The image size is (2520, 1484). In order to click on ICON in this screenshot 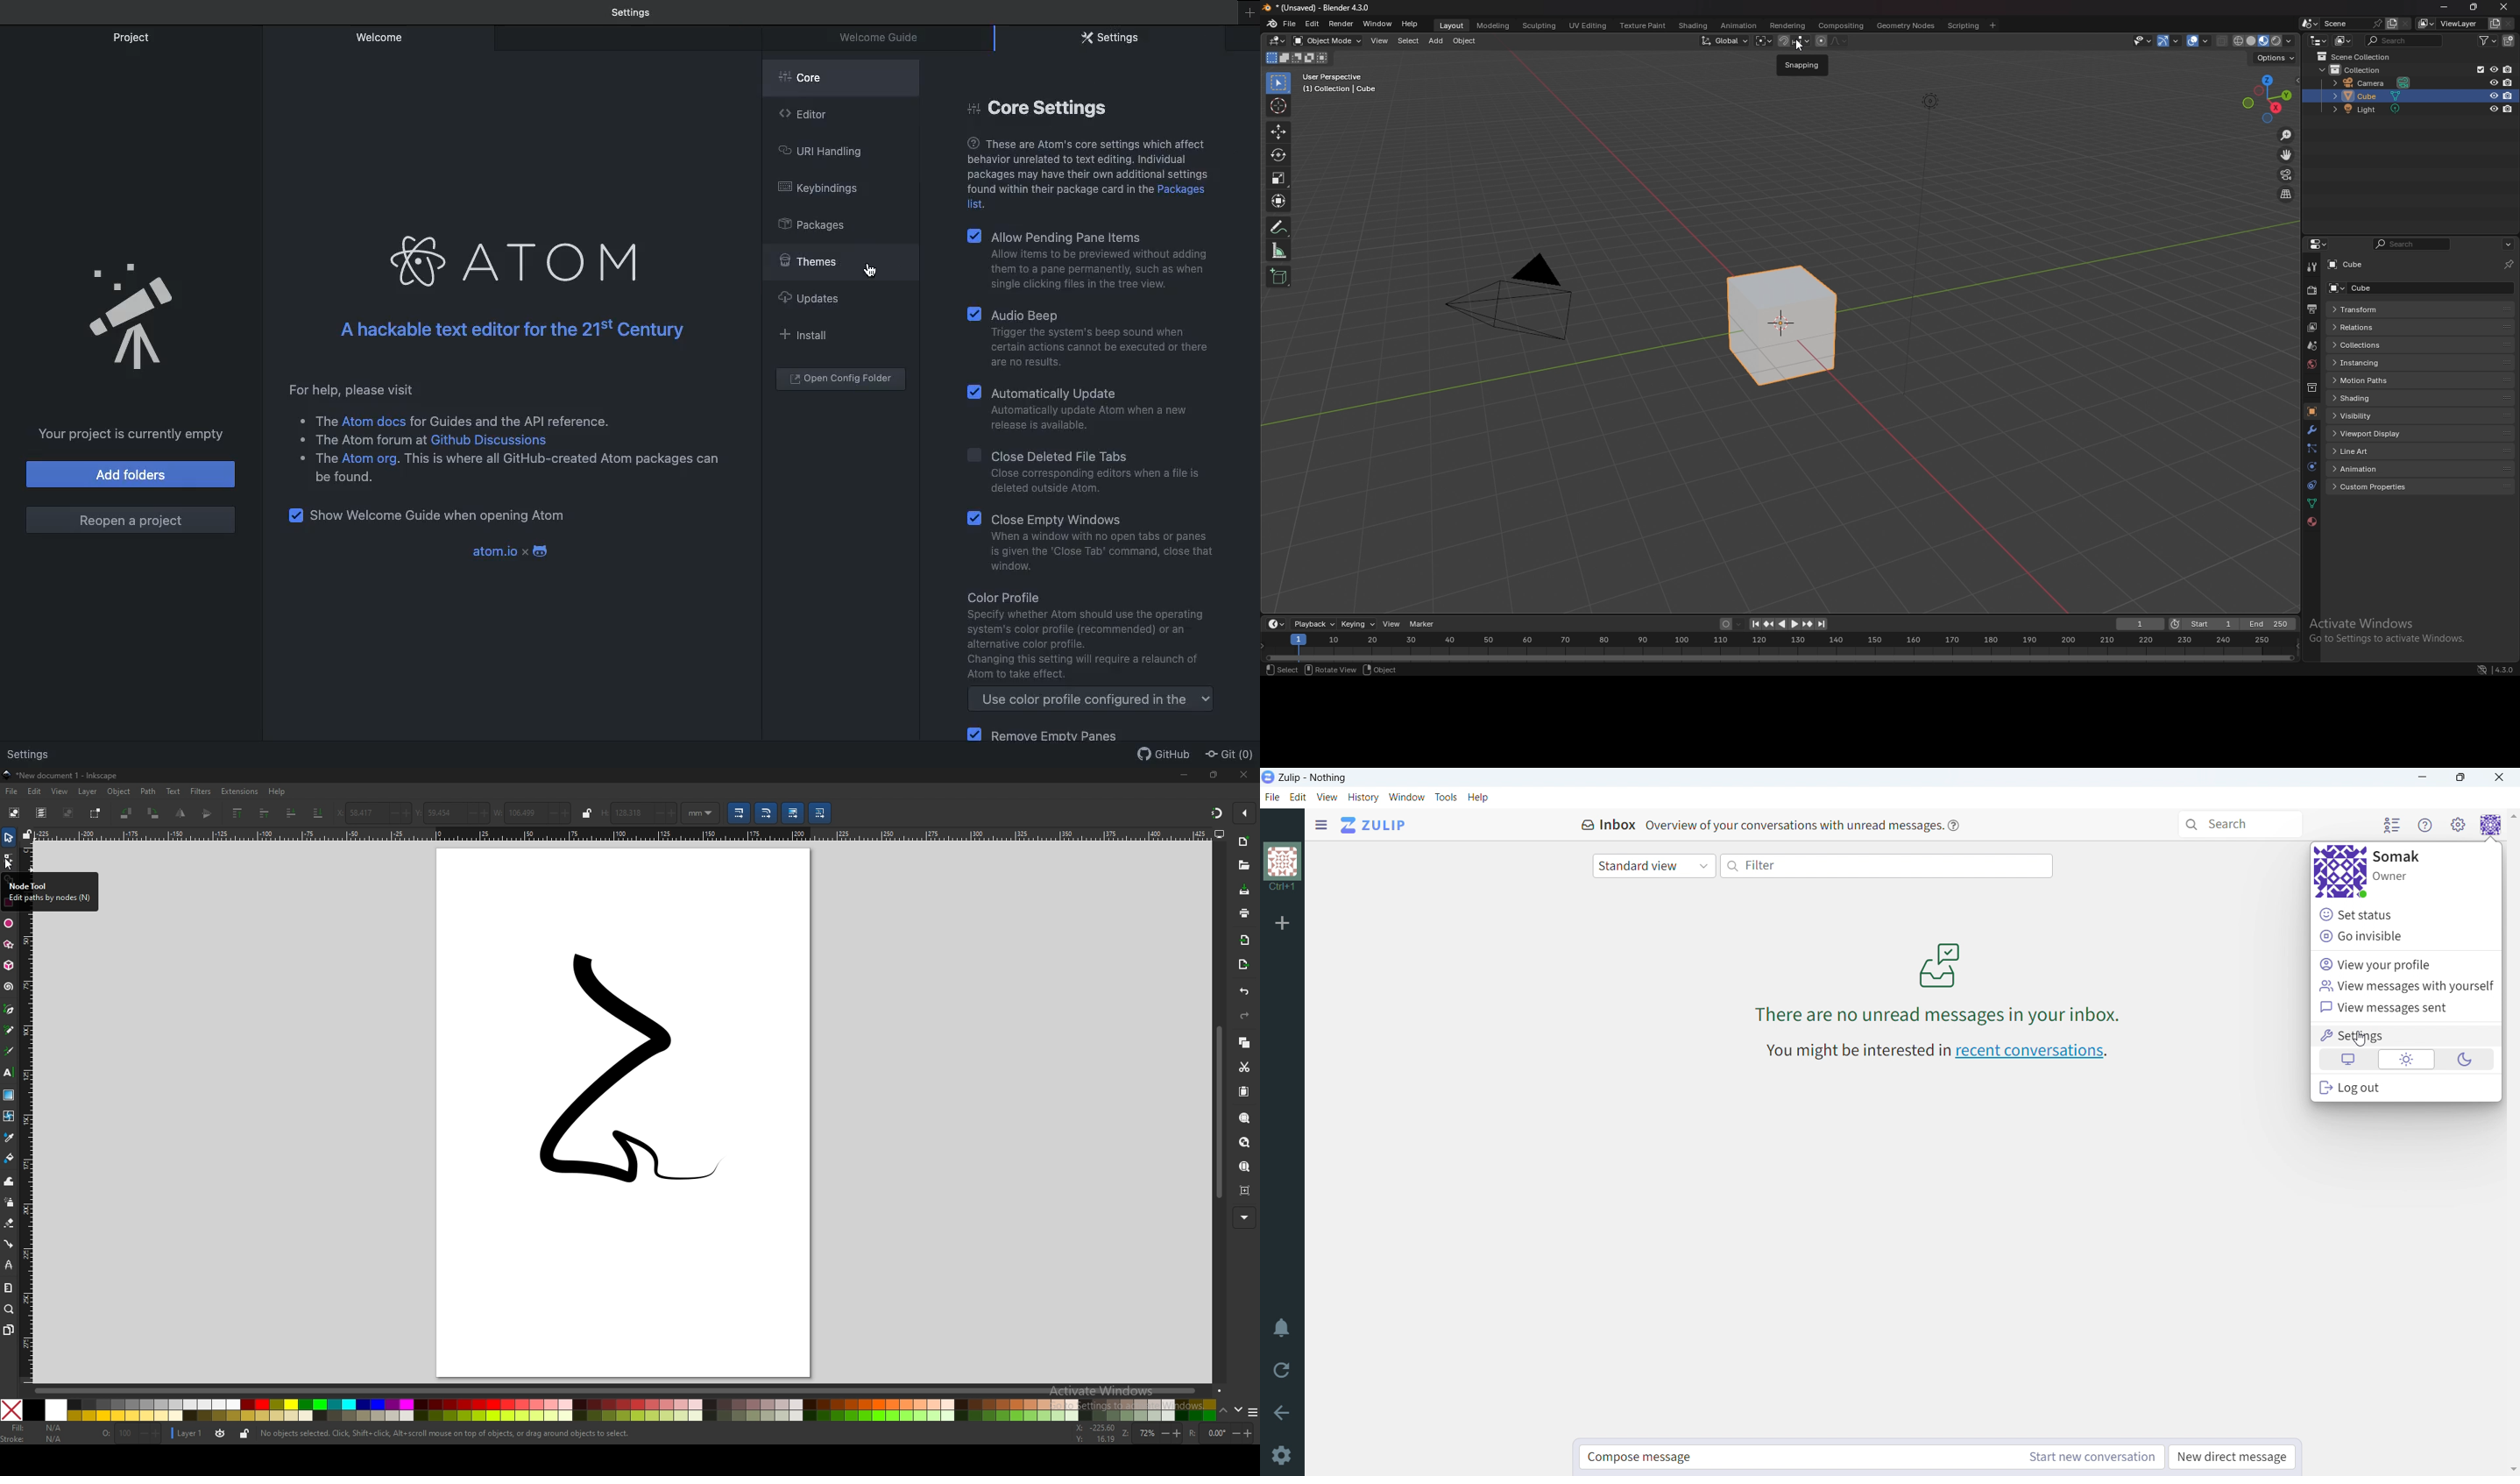, I will do `click(1937, 964)`.